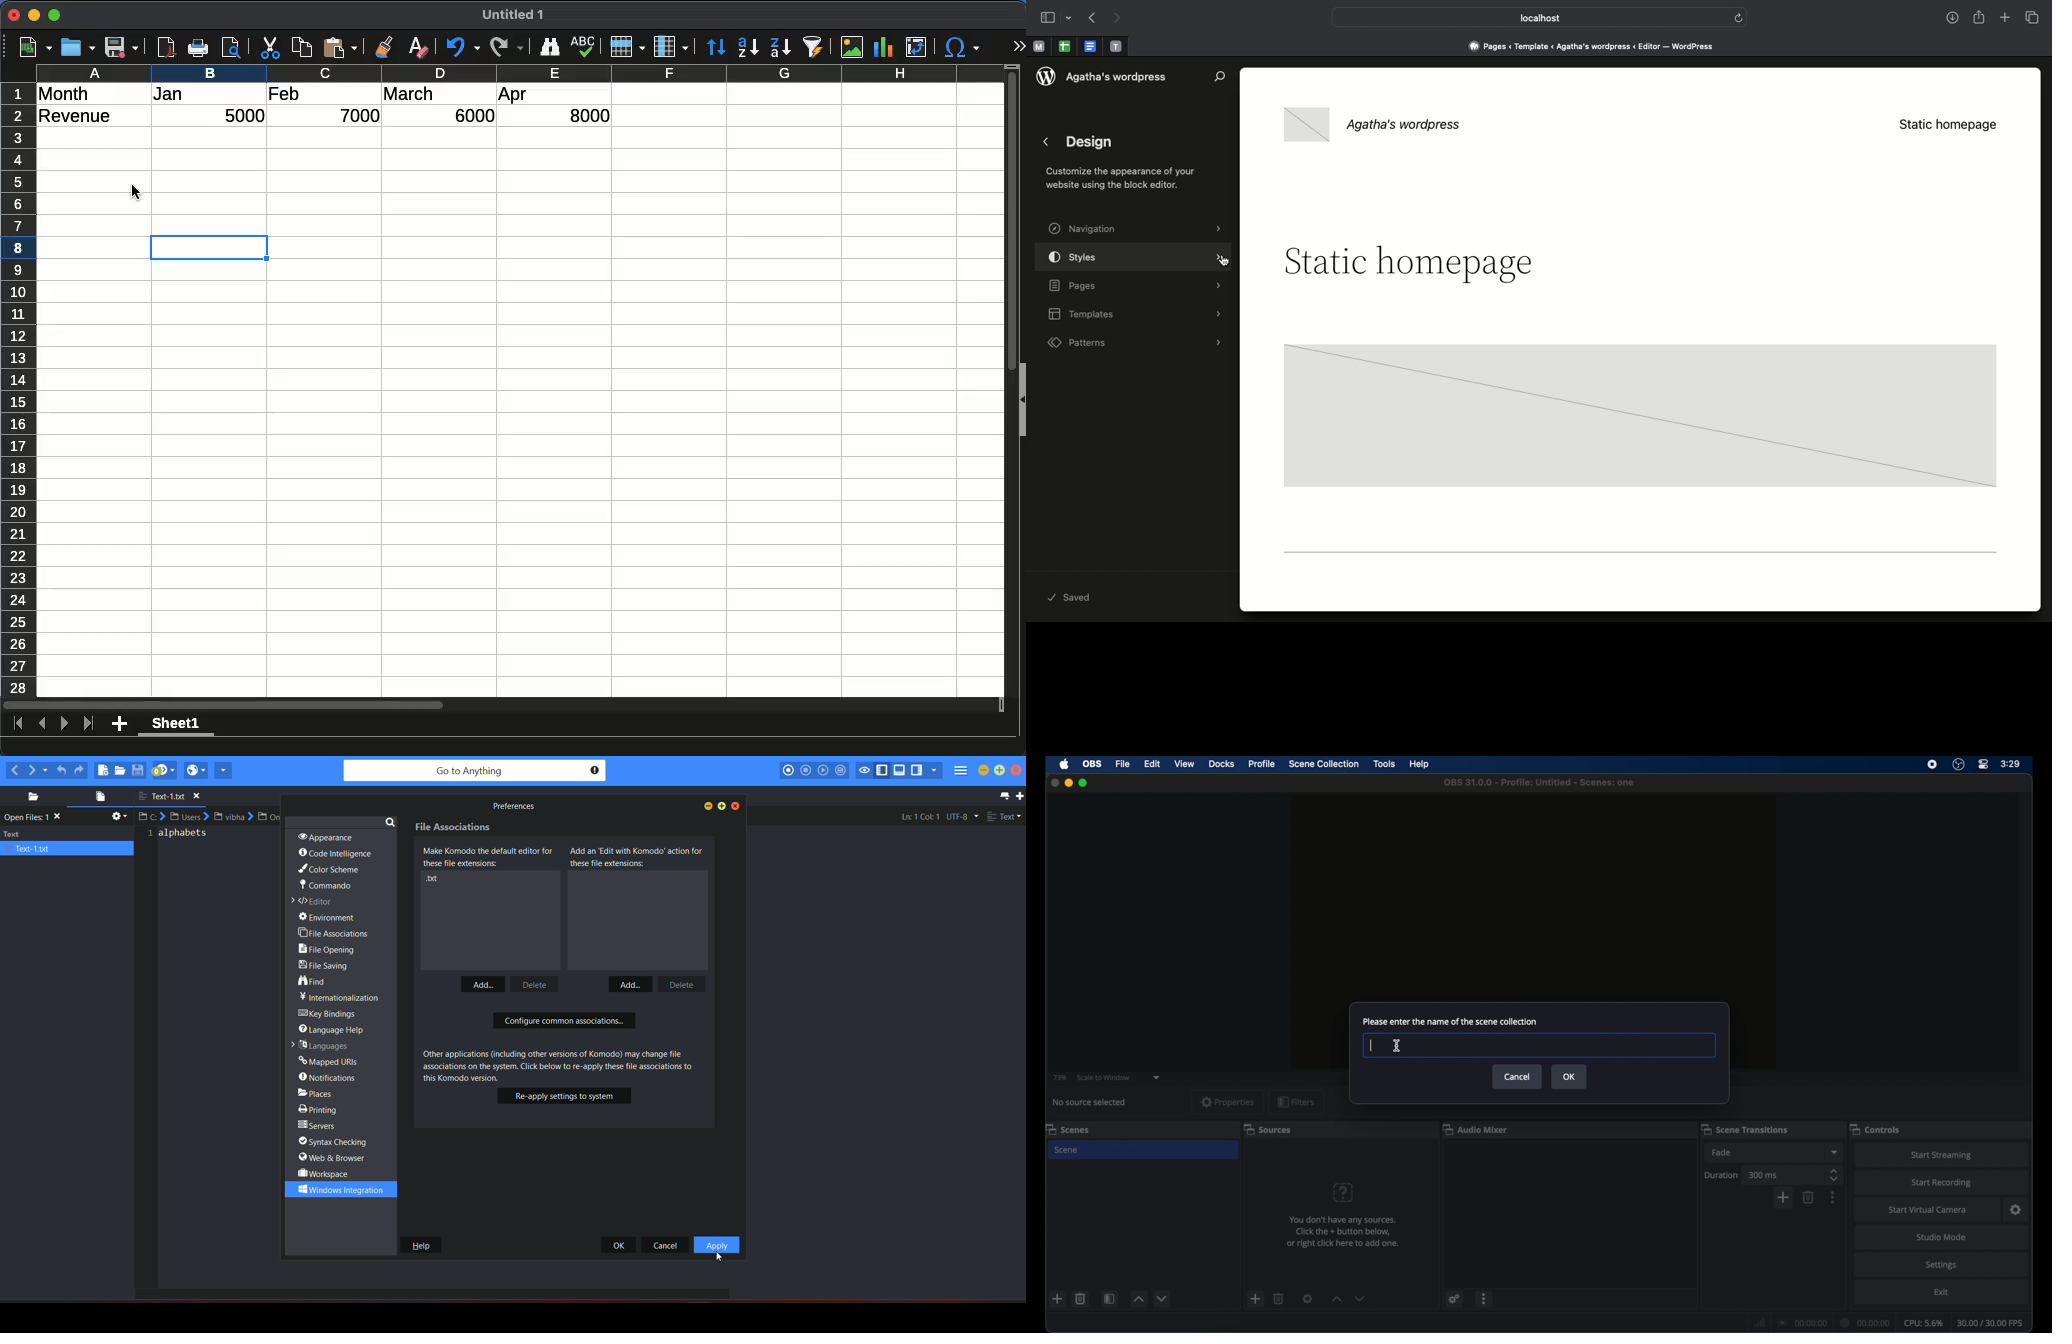  What do you see at coordinates (1262, 763) in the screenshot?
I see `profile` at bounding box center [1262, 763].